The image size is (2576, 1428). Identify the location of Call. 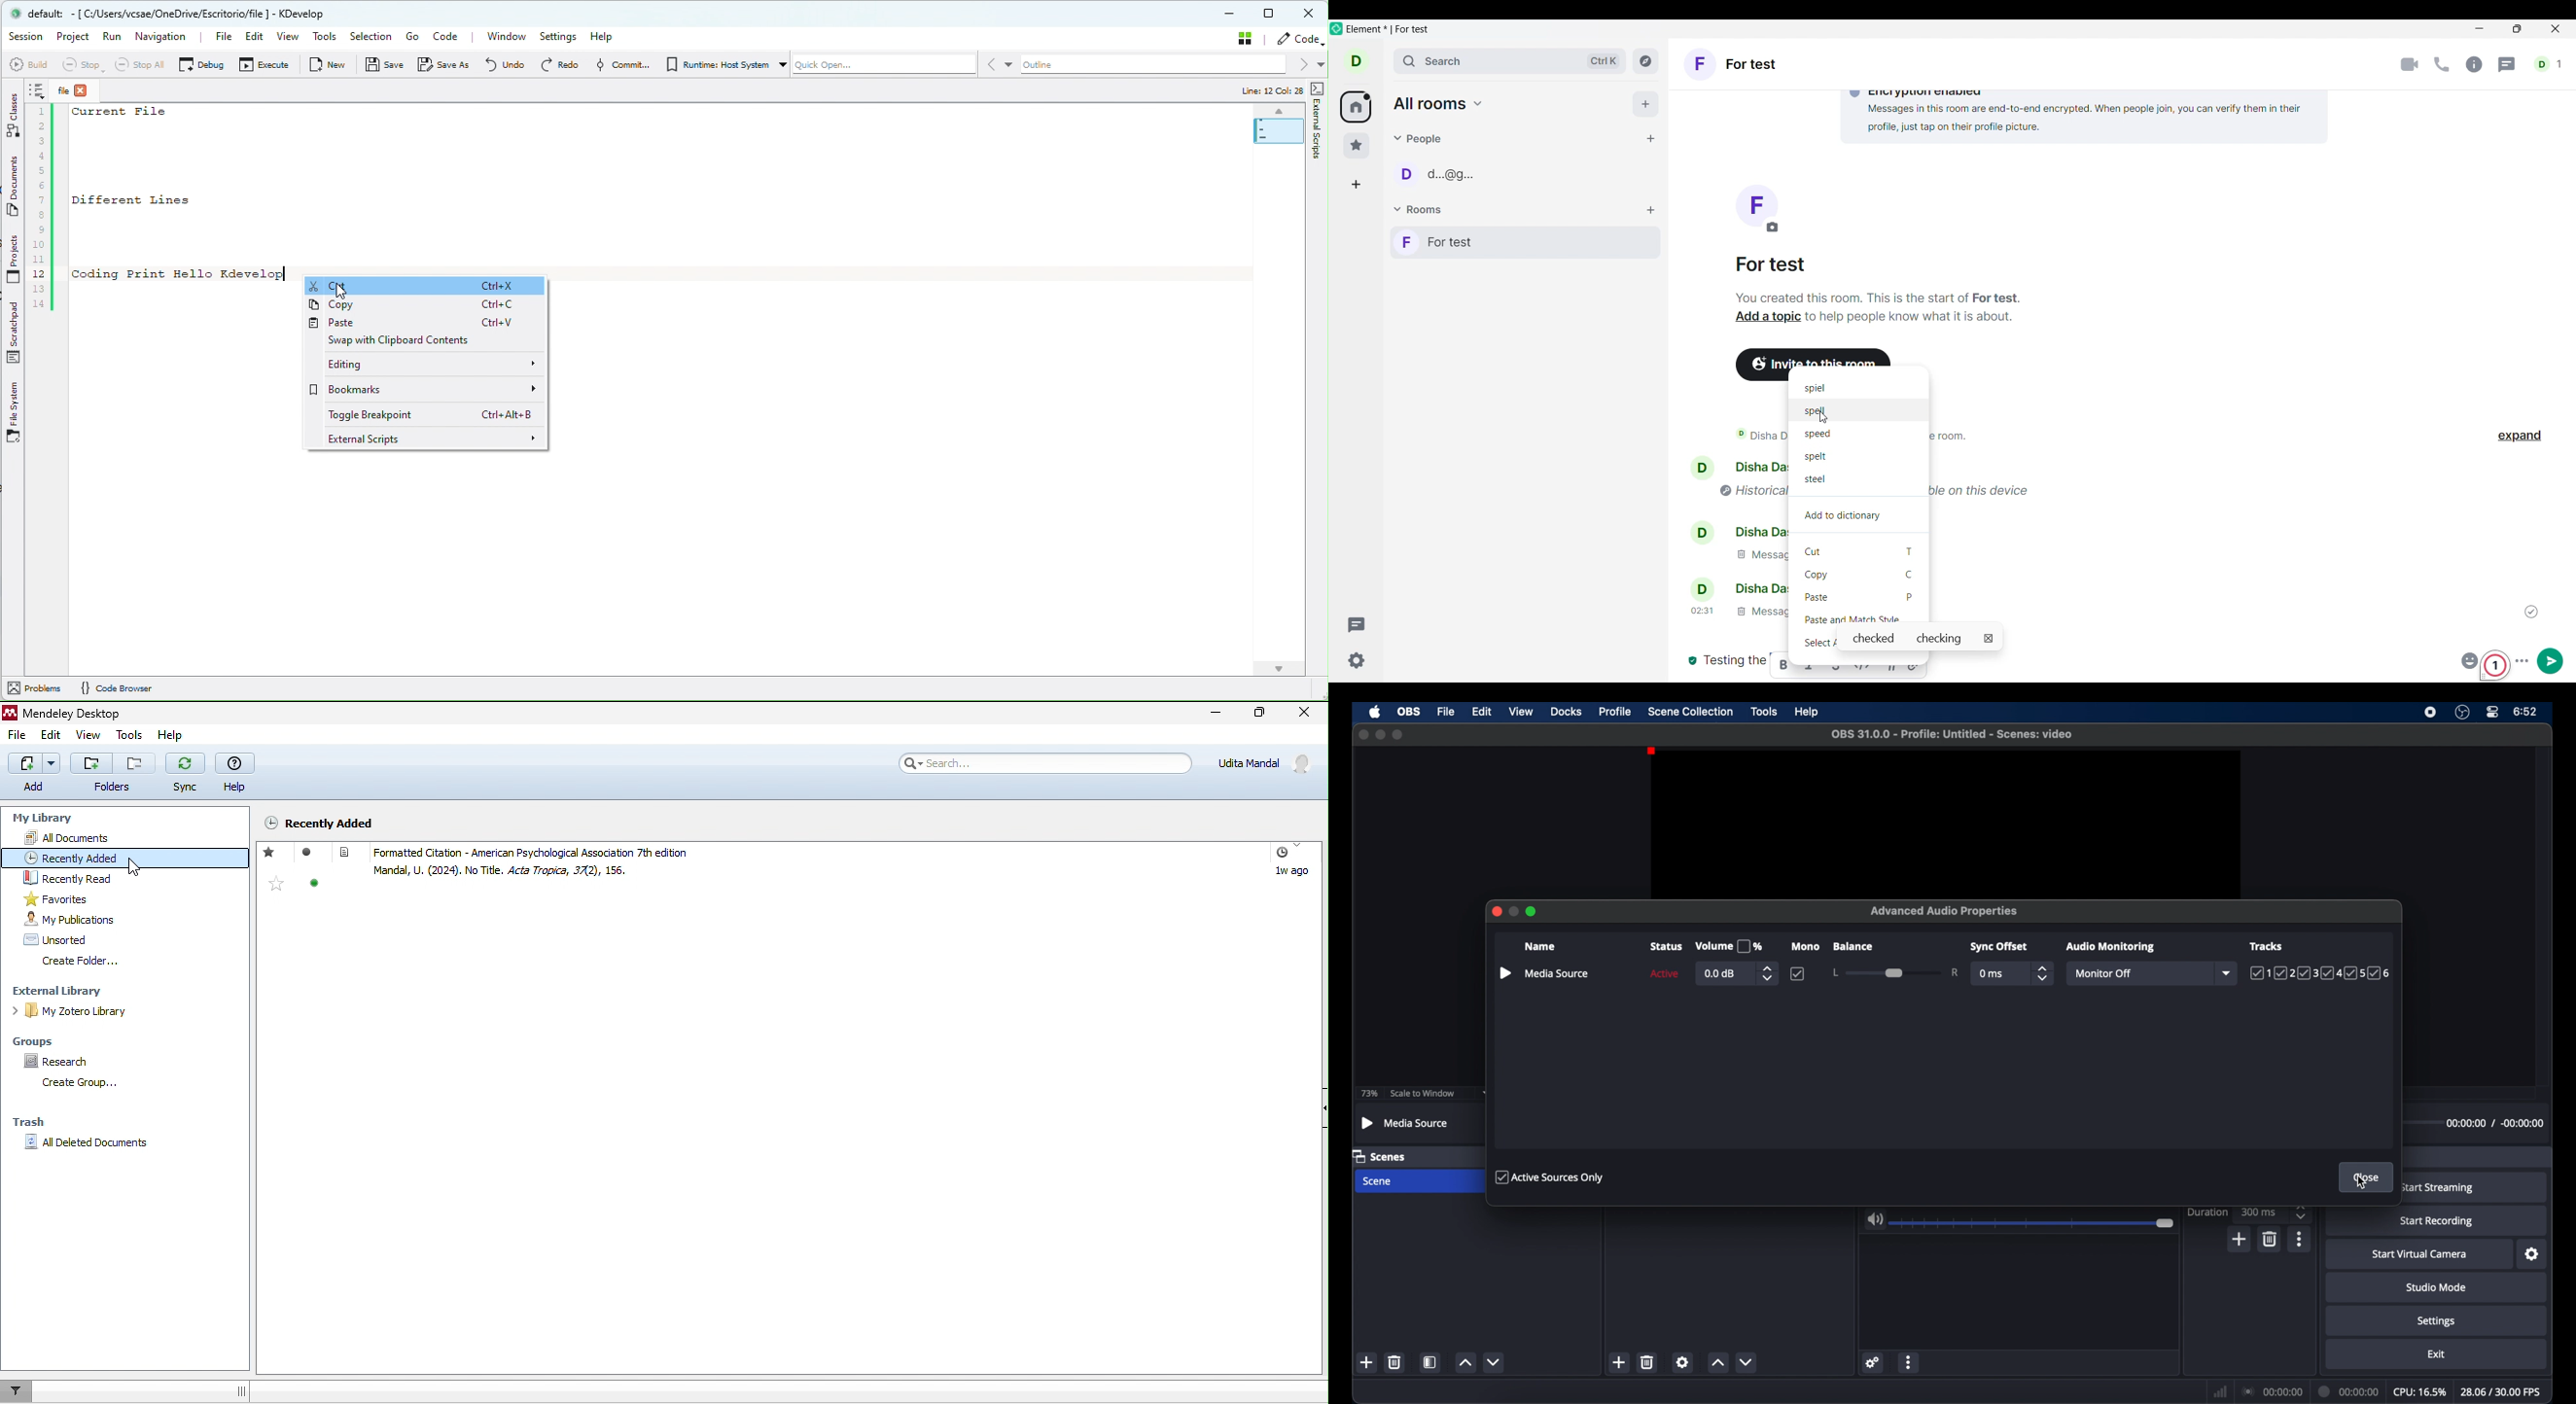
(2442, 64).